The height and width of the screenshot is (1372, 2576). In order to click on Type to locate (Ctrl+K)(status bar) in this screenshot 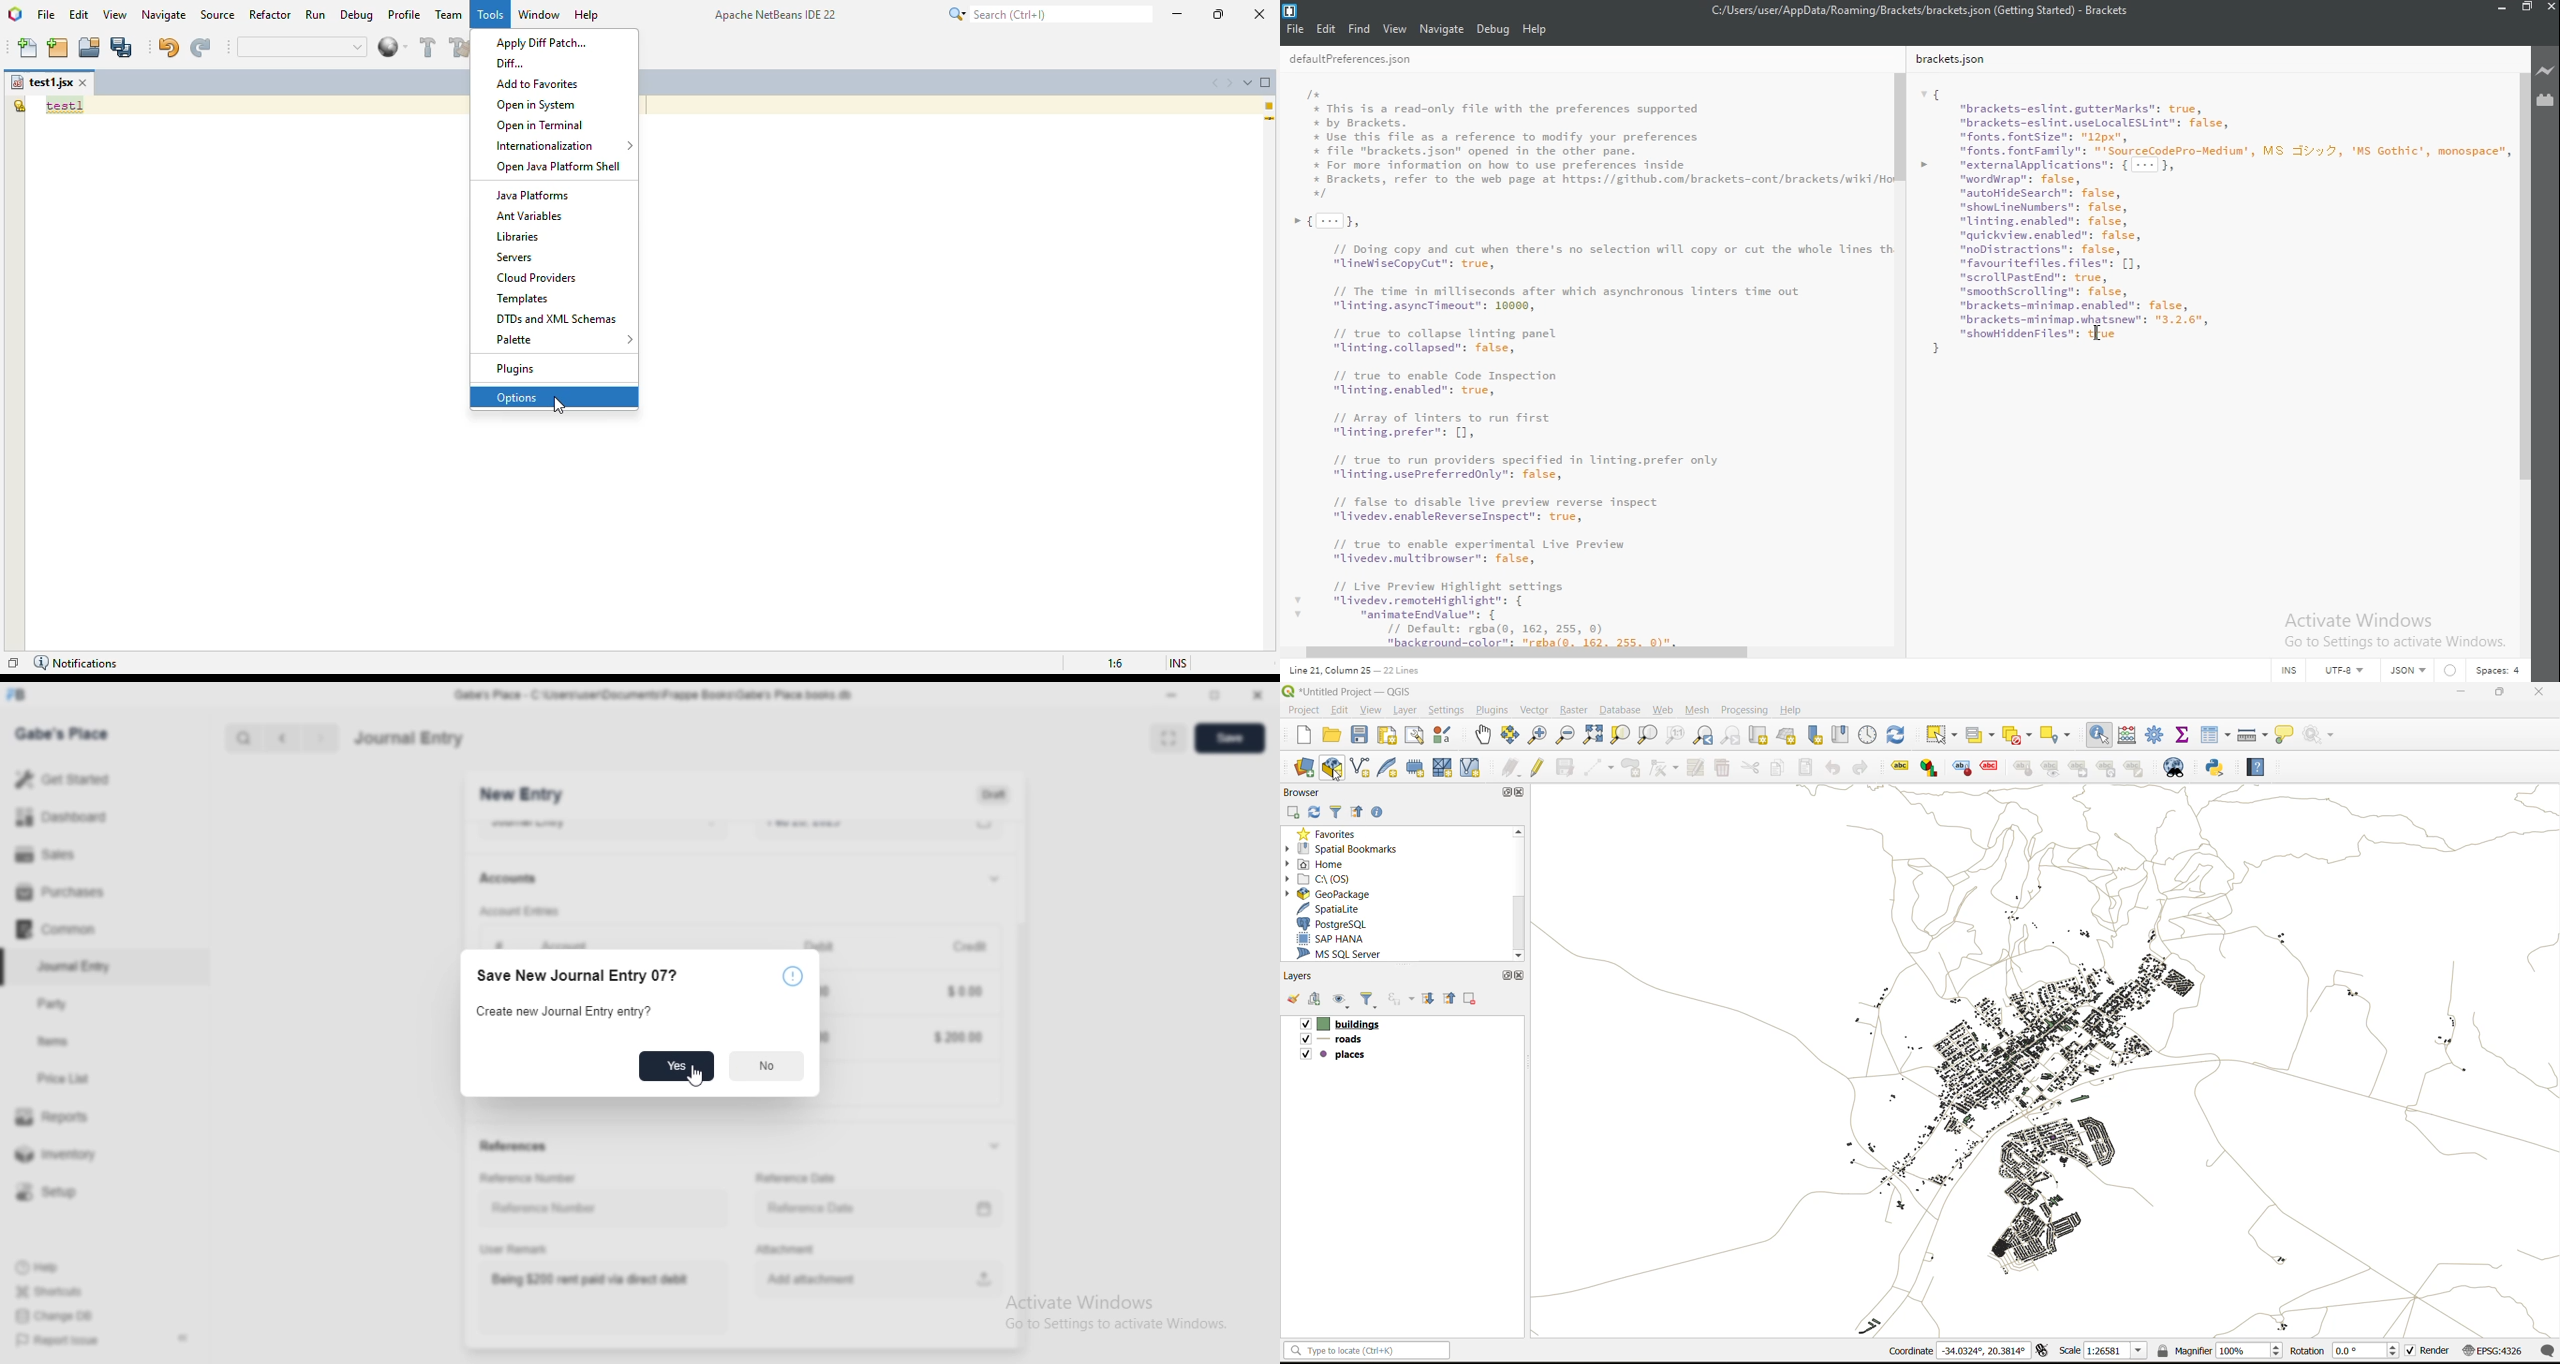, I will do `click(1367, 1353)`.